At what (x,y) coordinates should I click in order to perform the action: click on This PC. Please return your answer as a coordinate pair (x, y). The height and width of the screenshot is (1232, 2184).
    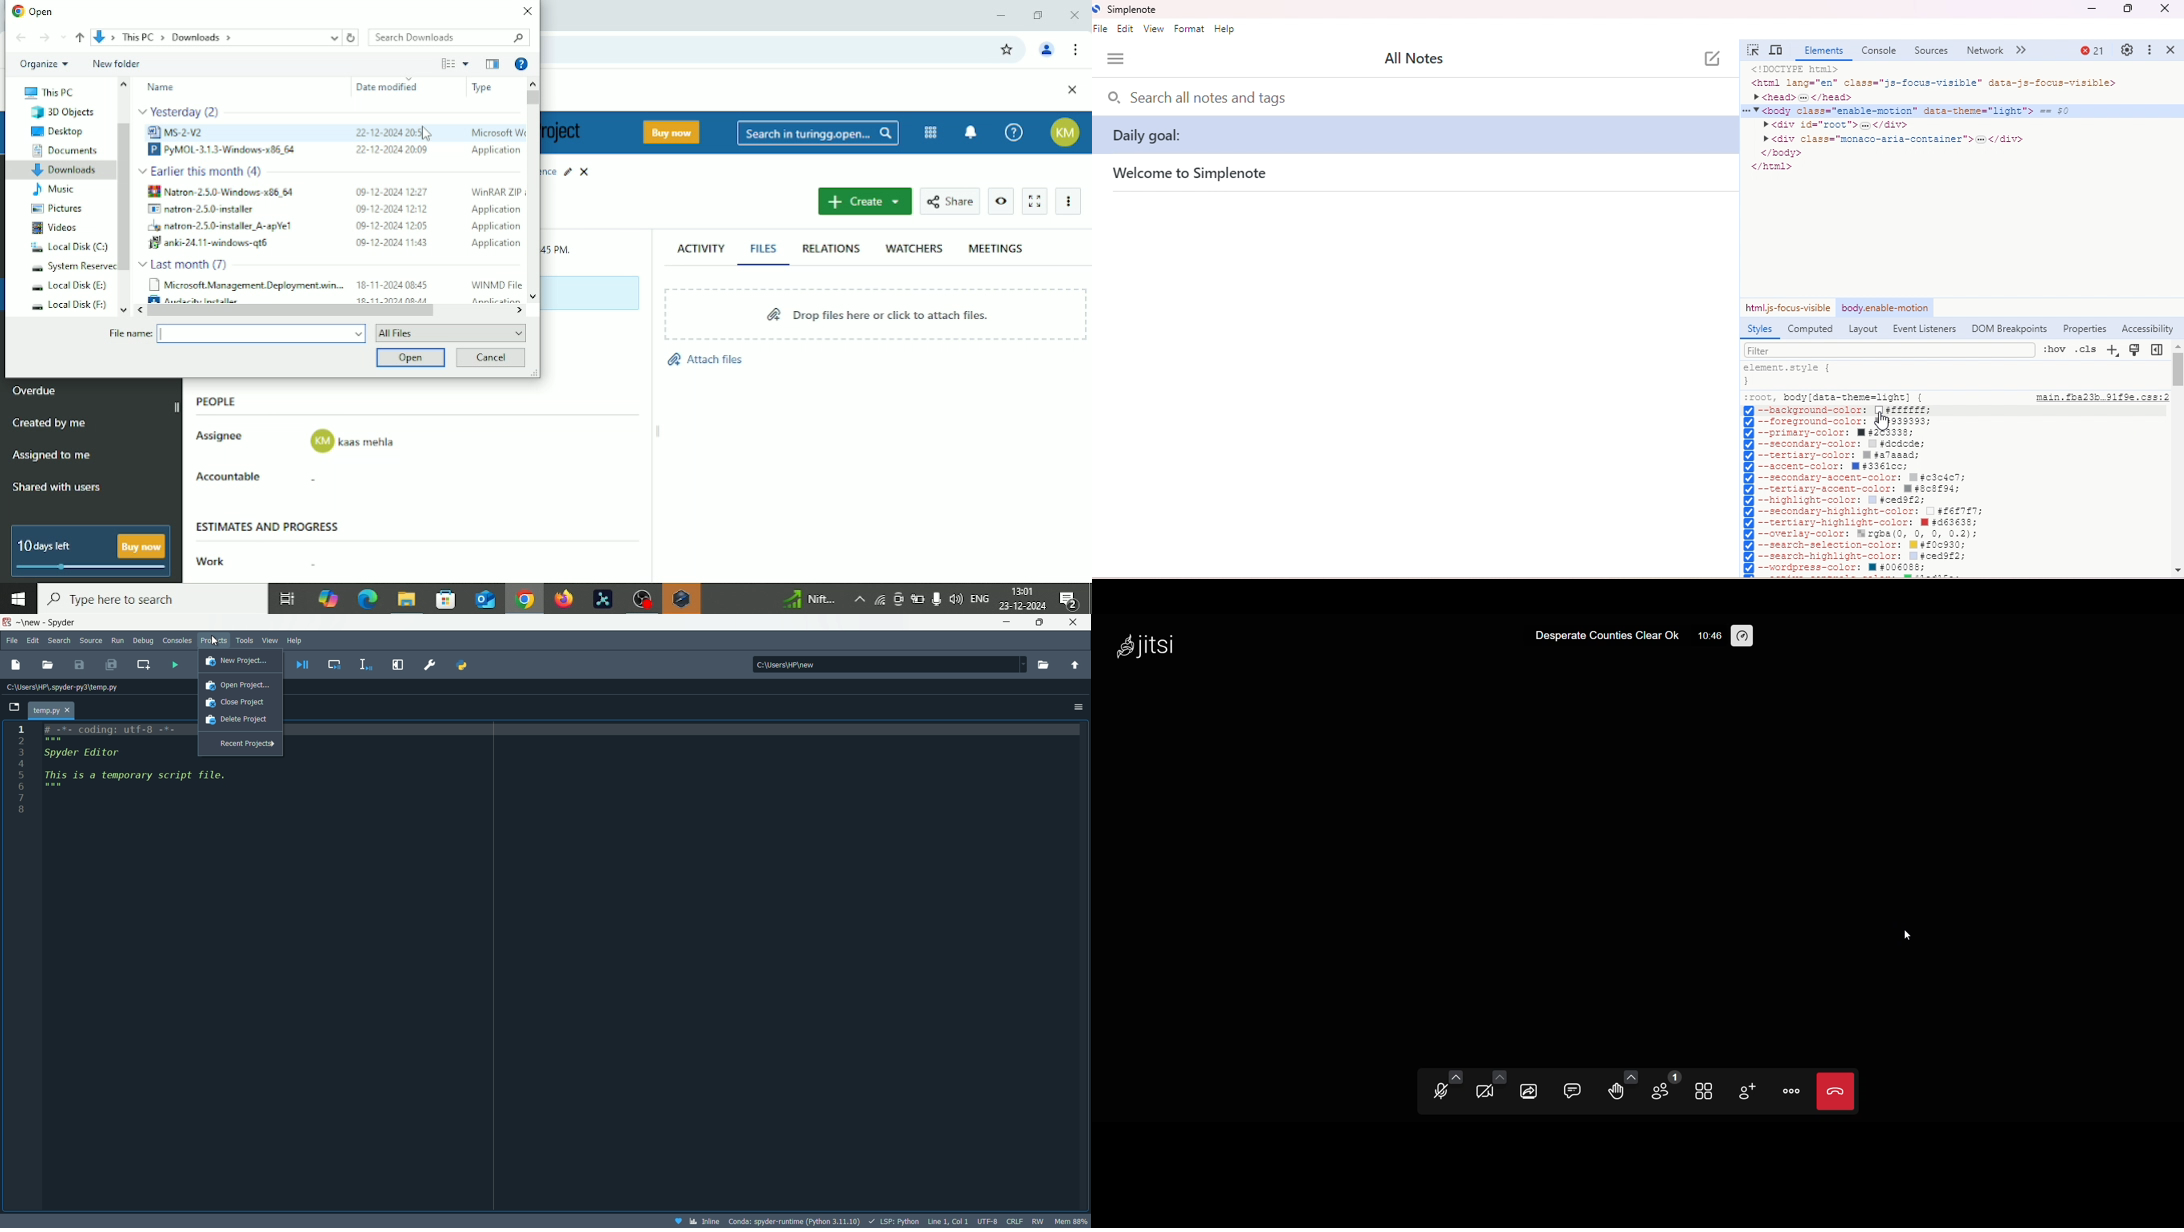
    Looking at the image, I should click on (46, 92).